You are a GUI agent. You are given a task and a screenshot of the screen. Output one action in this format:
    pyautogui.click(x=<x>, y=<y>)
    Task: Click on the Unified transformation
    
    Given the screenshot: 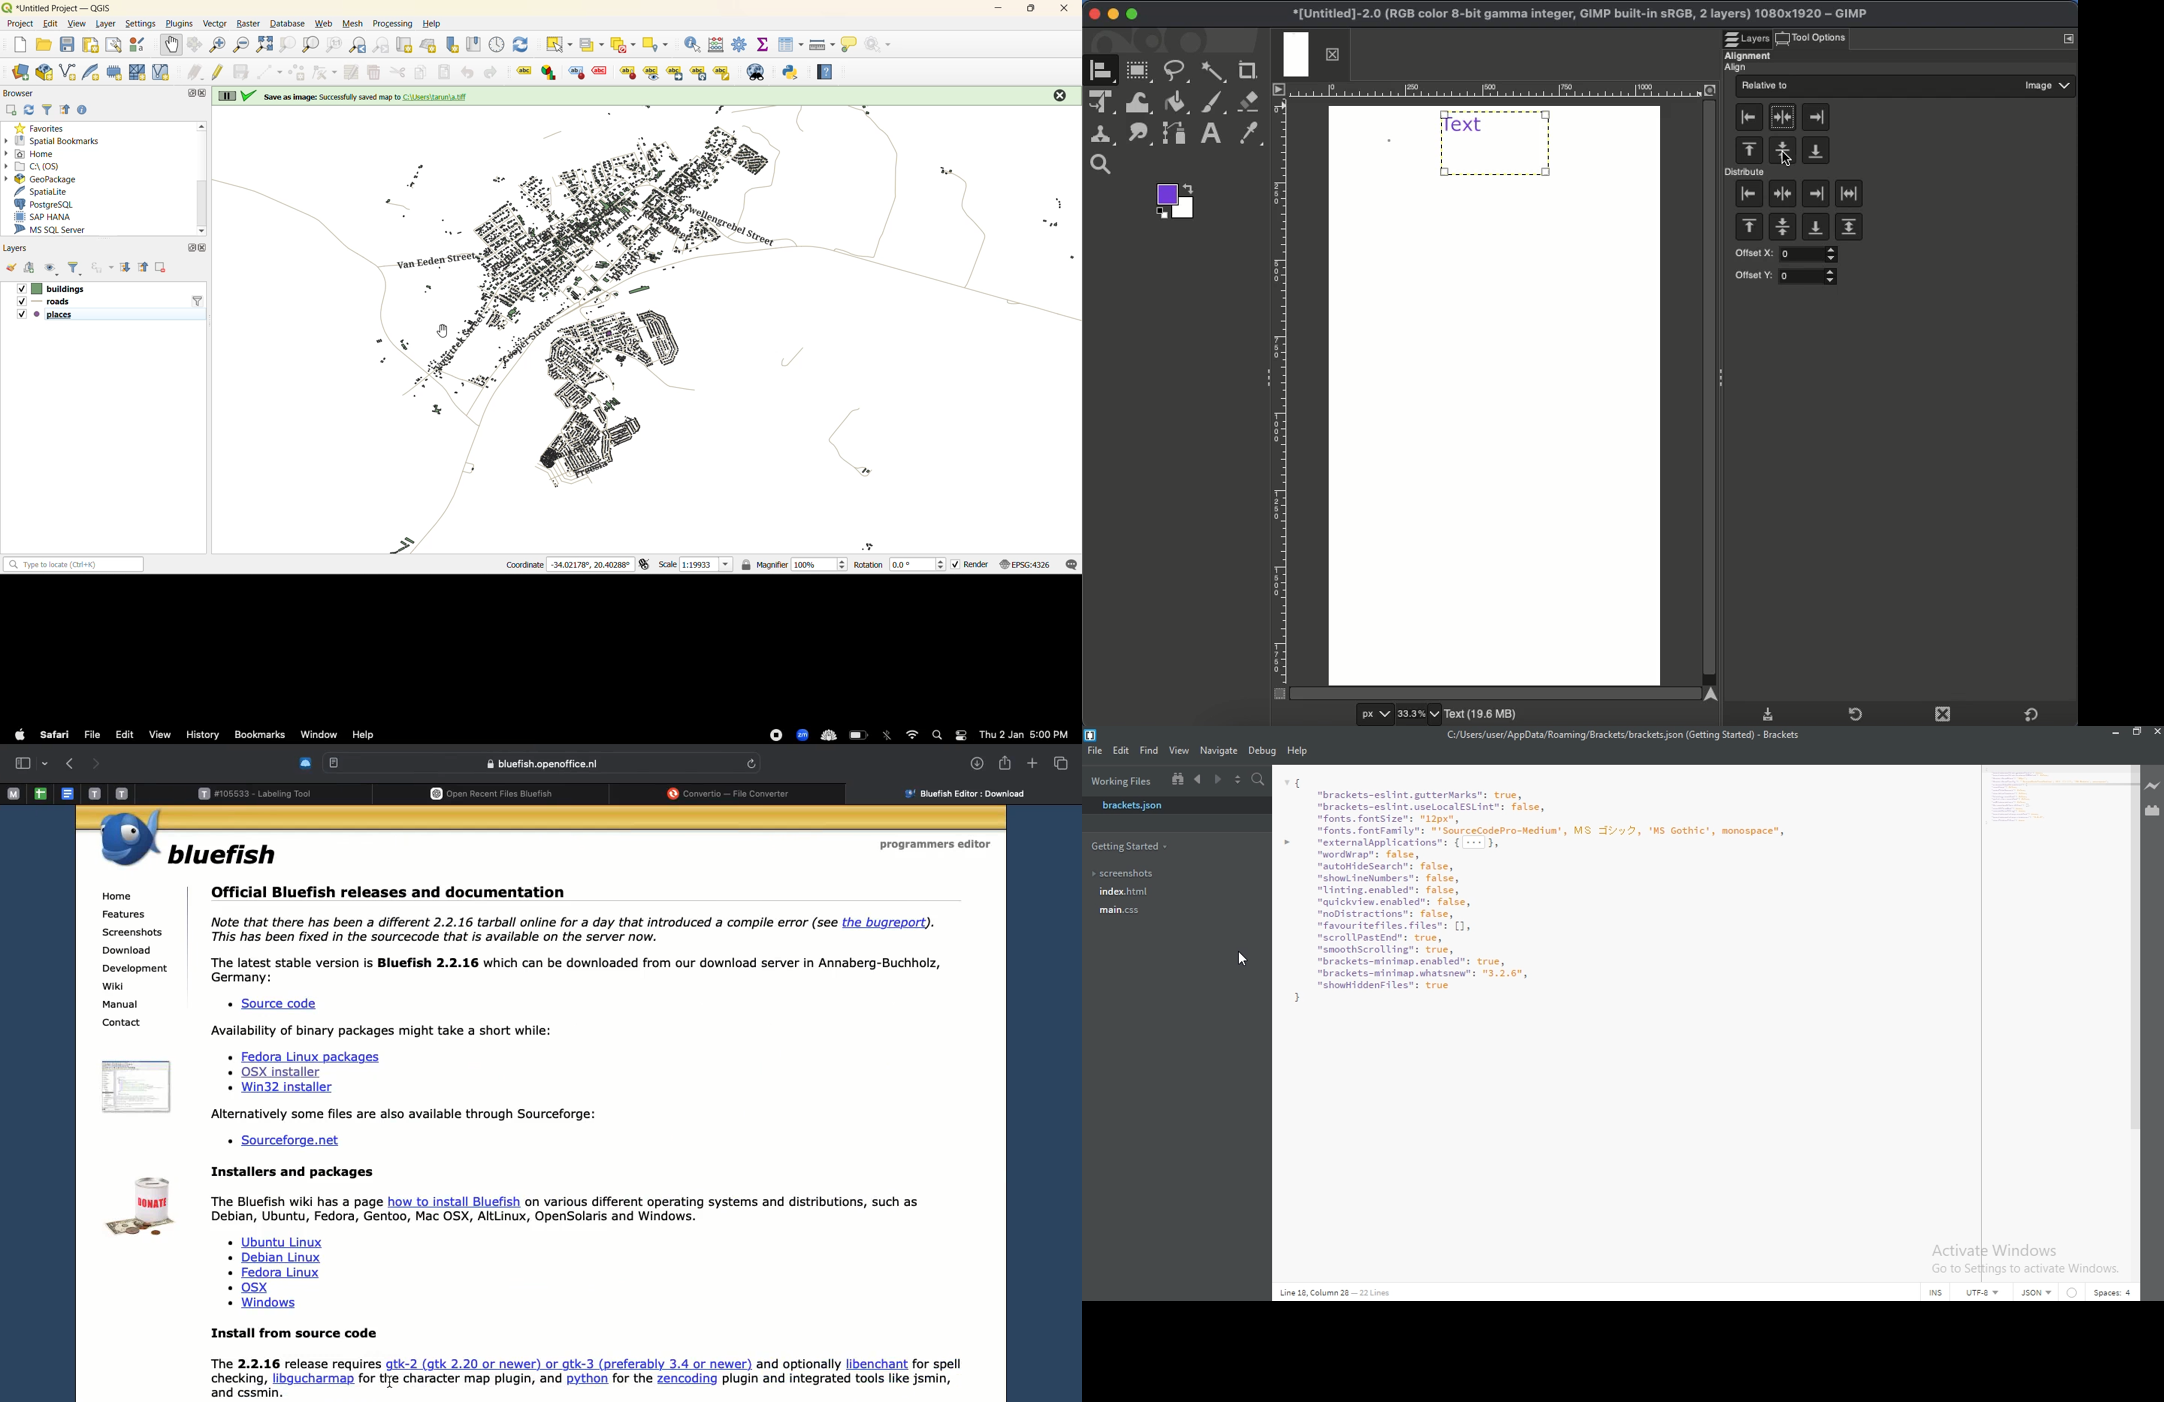 What is the action you would take?
    pyautogui.click(x=1104, y=104)
    